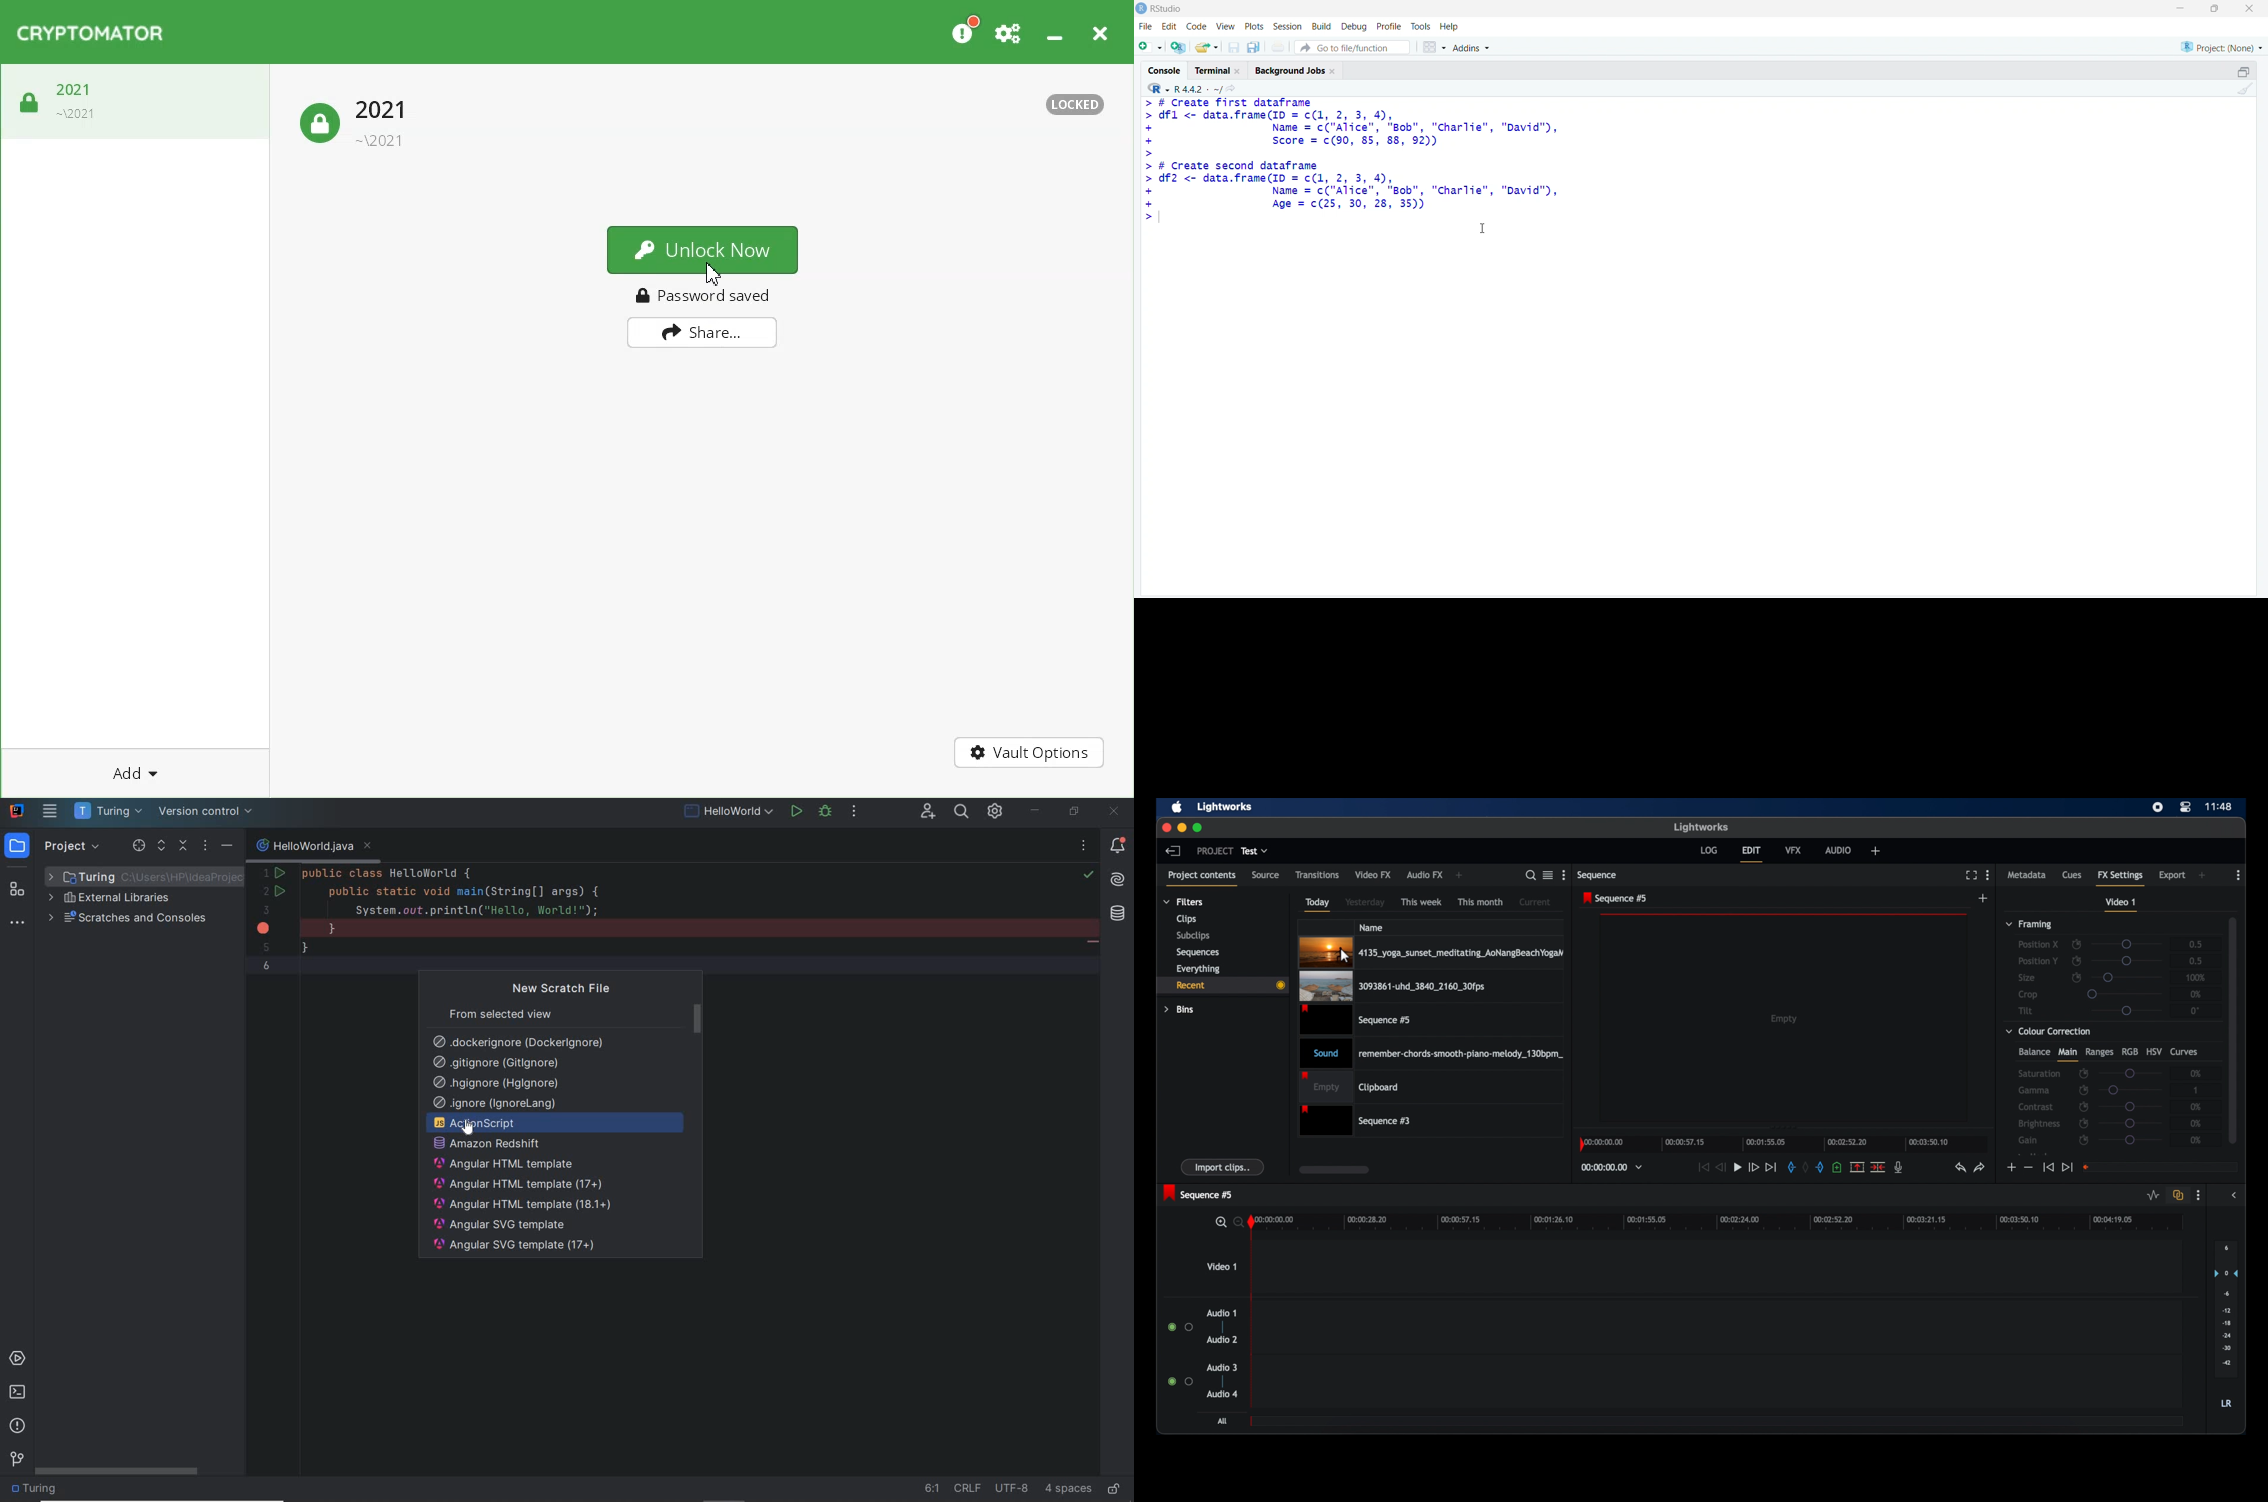  I want to click on 5, so click(266, 947).